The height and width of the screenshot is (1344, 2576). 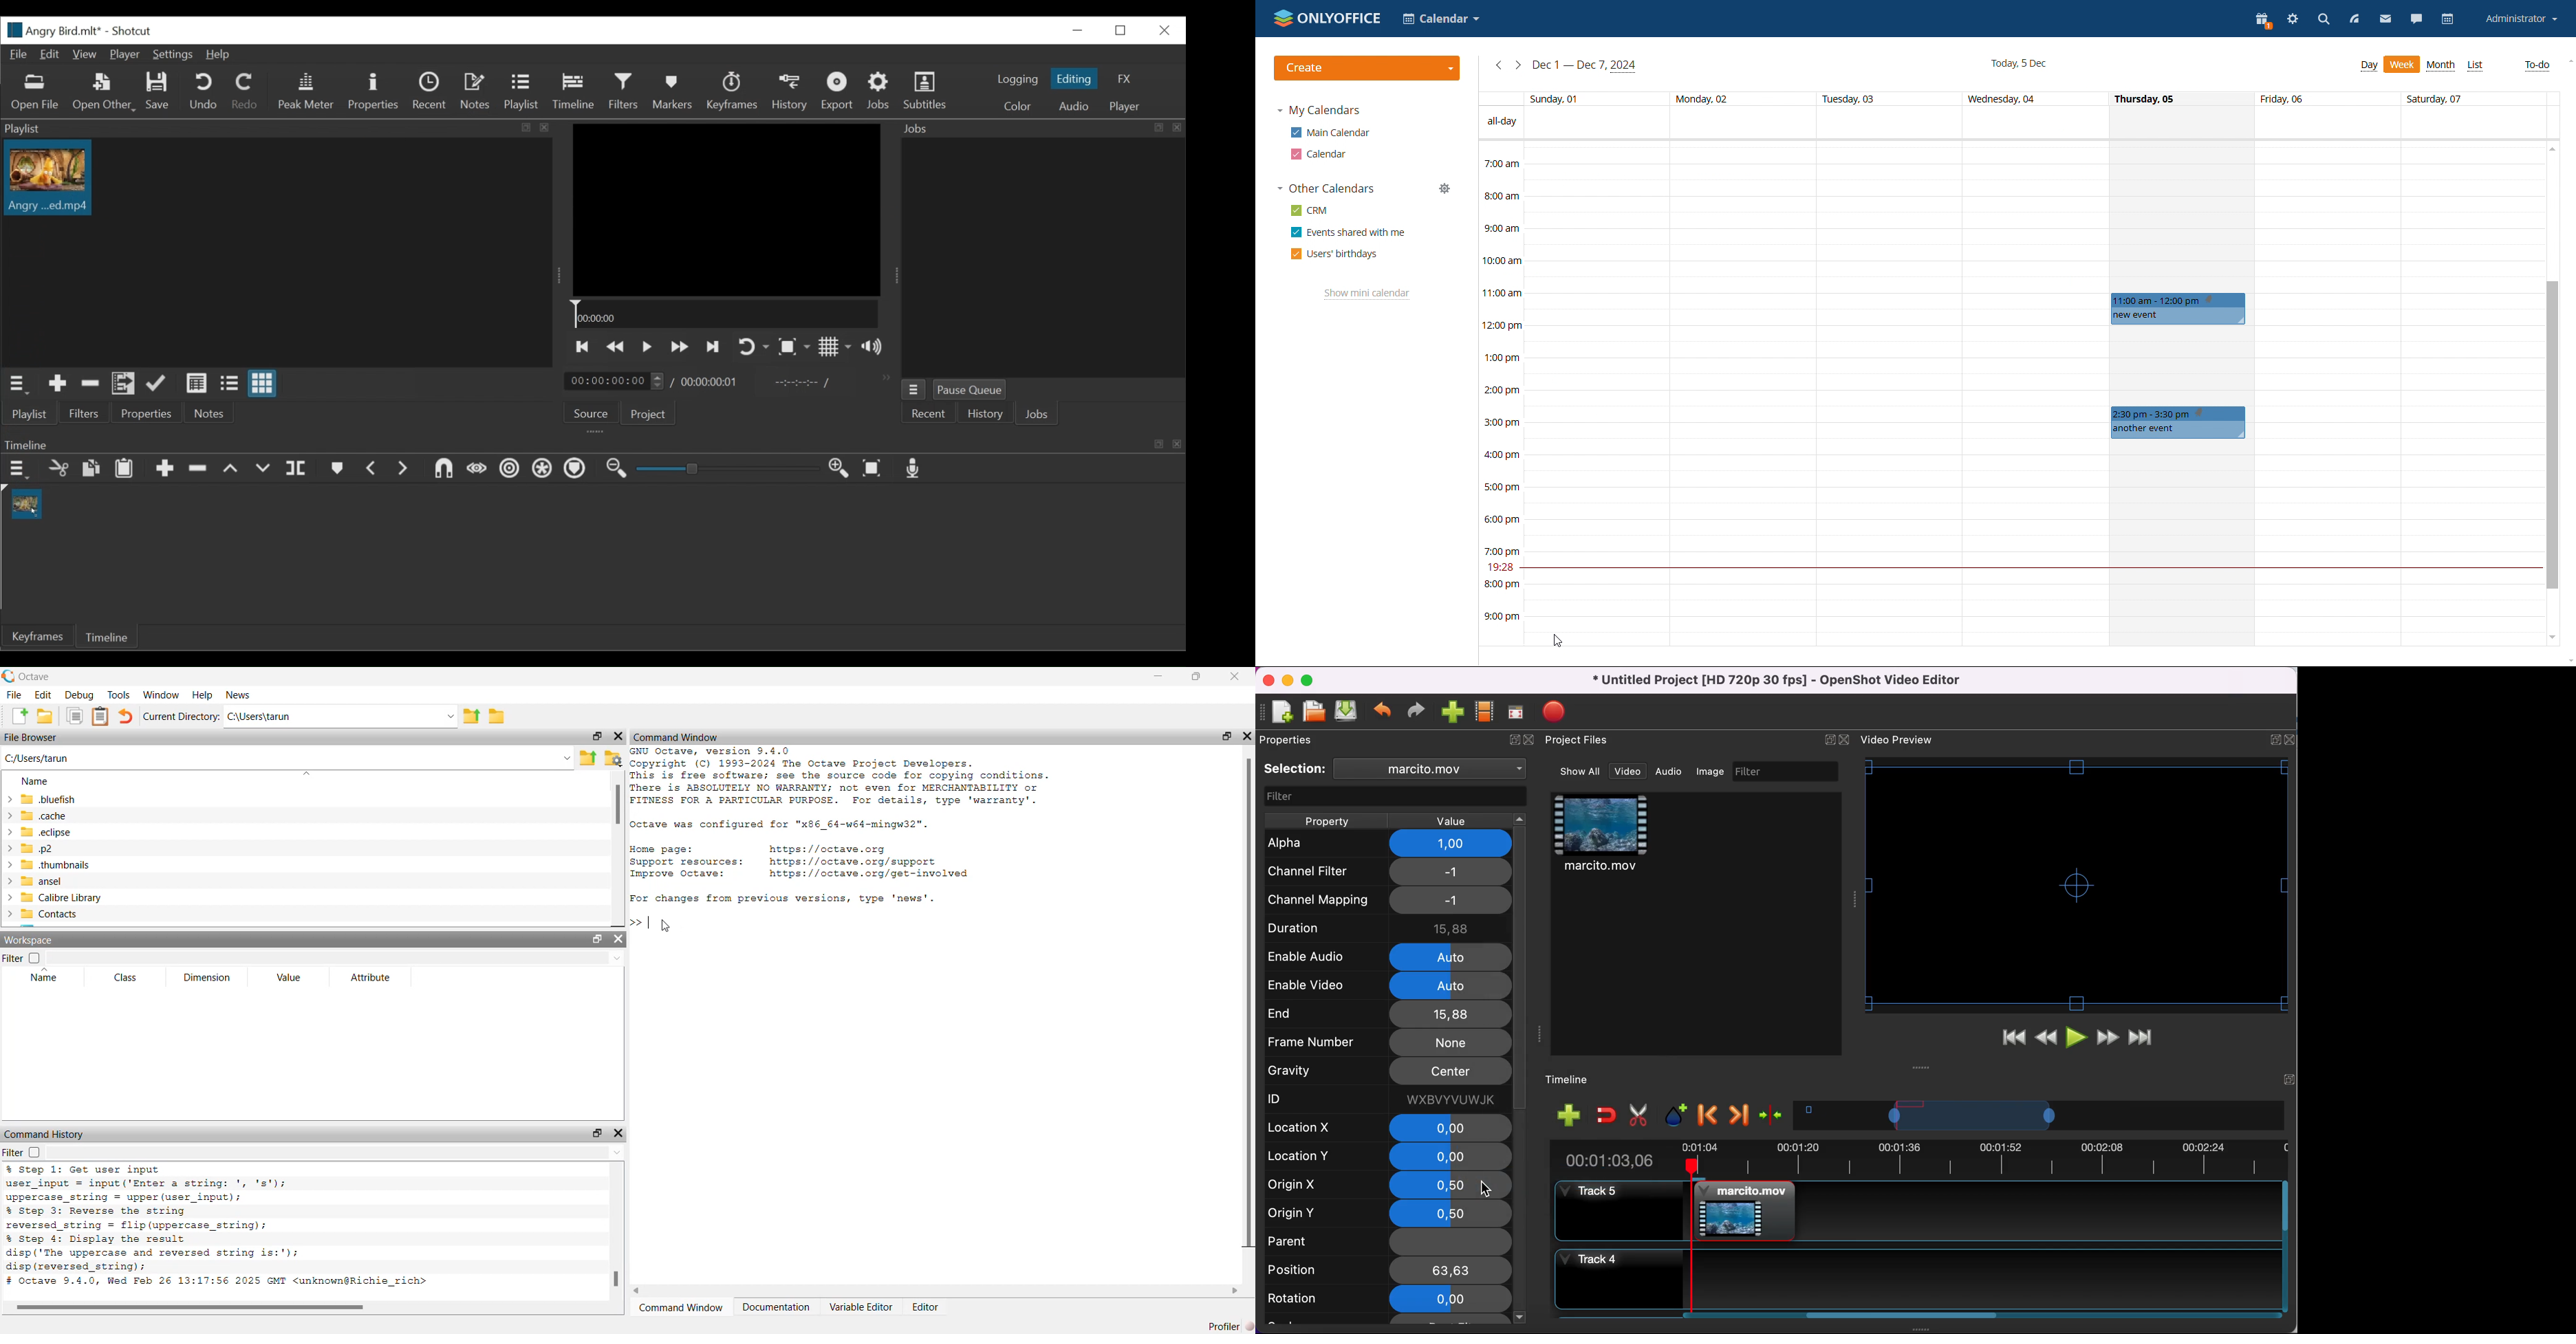 What do you see at coordinates (1416, 711) in the screenshot?
I see `redo` at bounding box center [1416, 711].